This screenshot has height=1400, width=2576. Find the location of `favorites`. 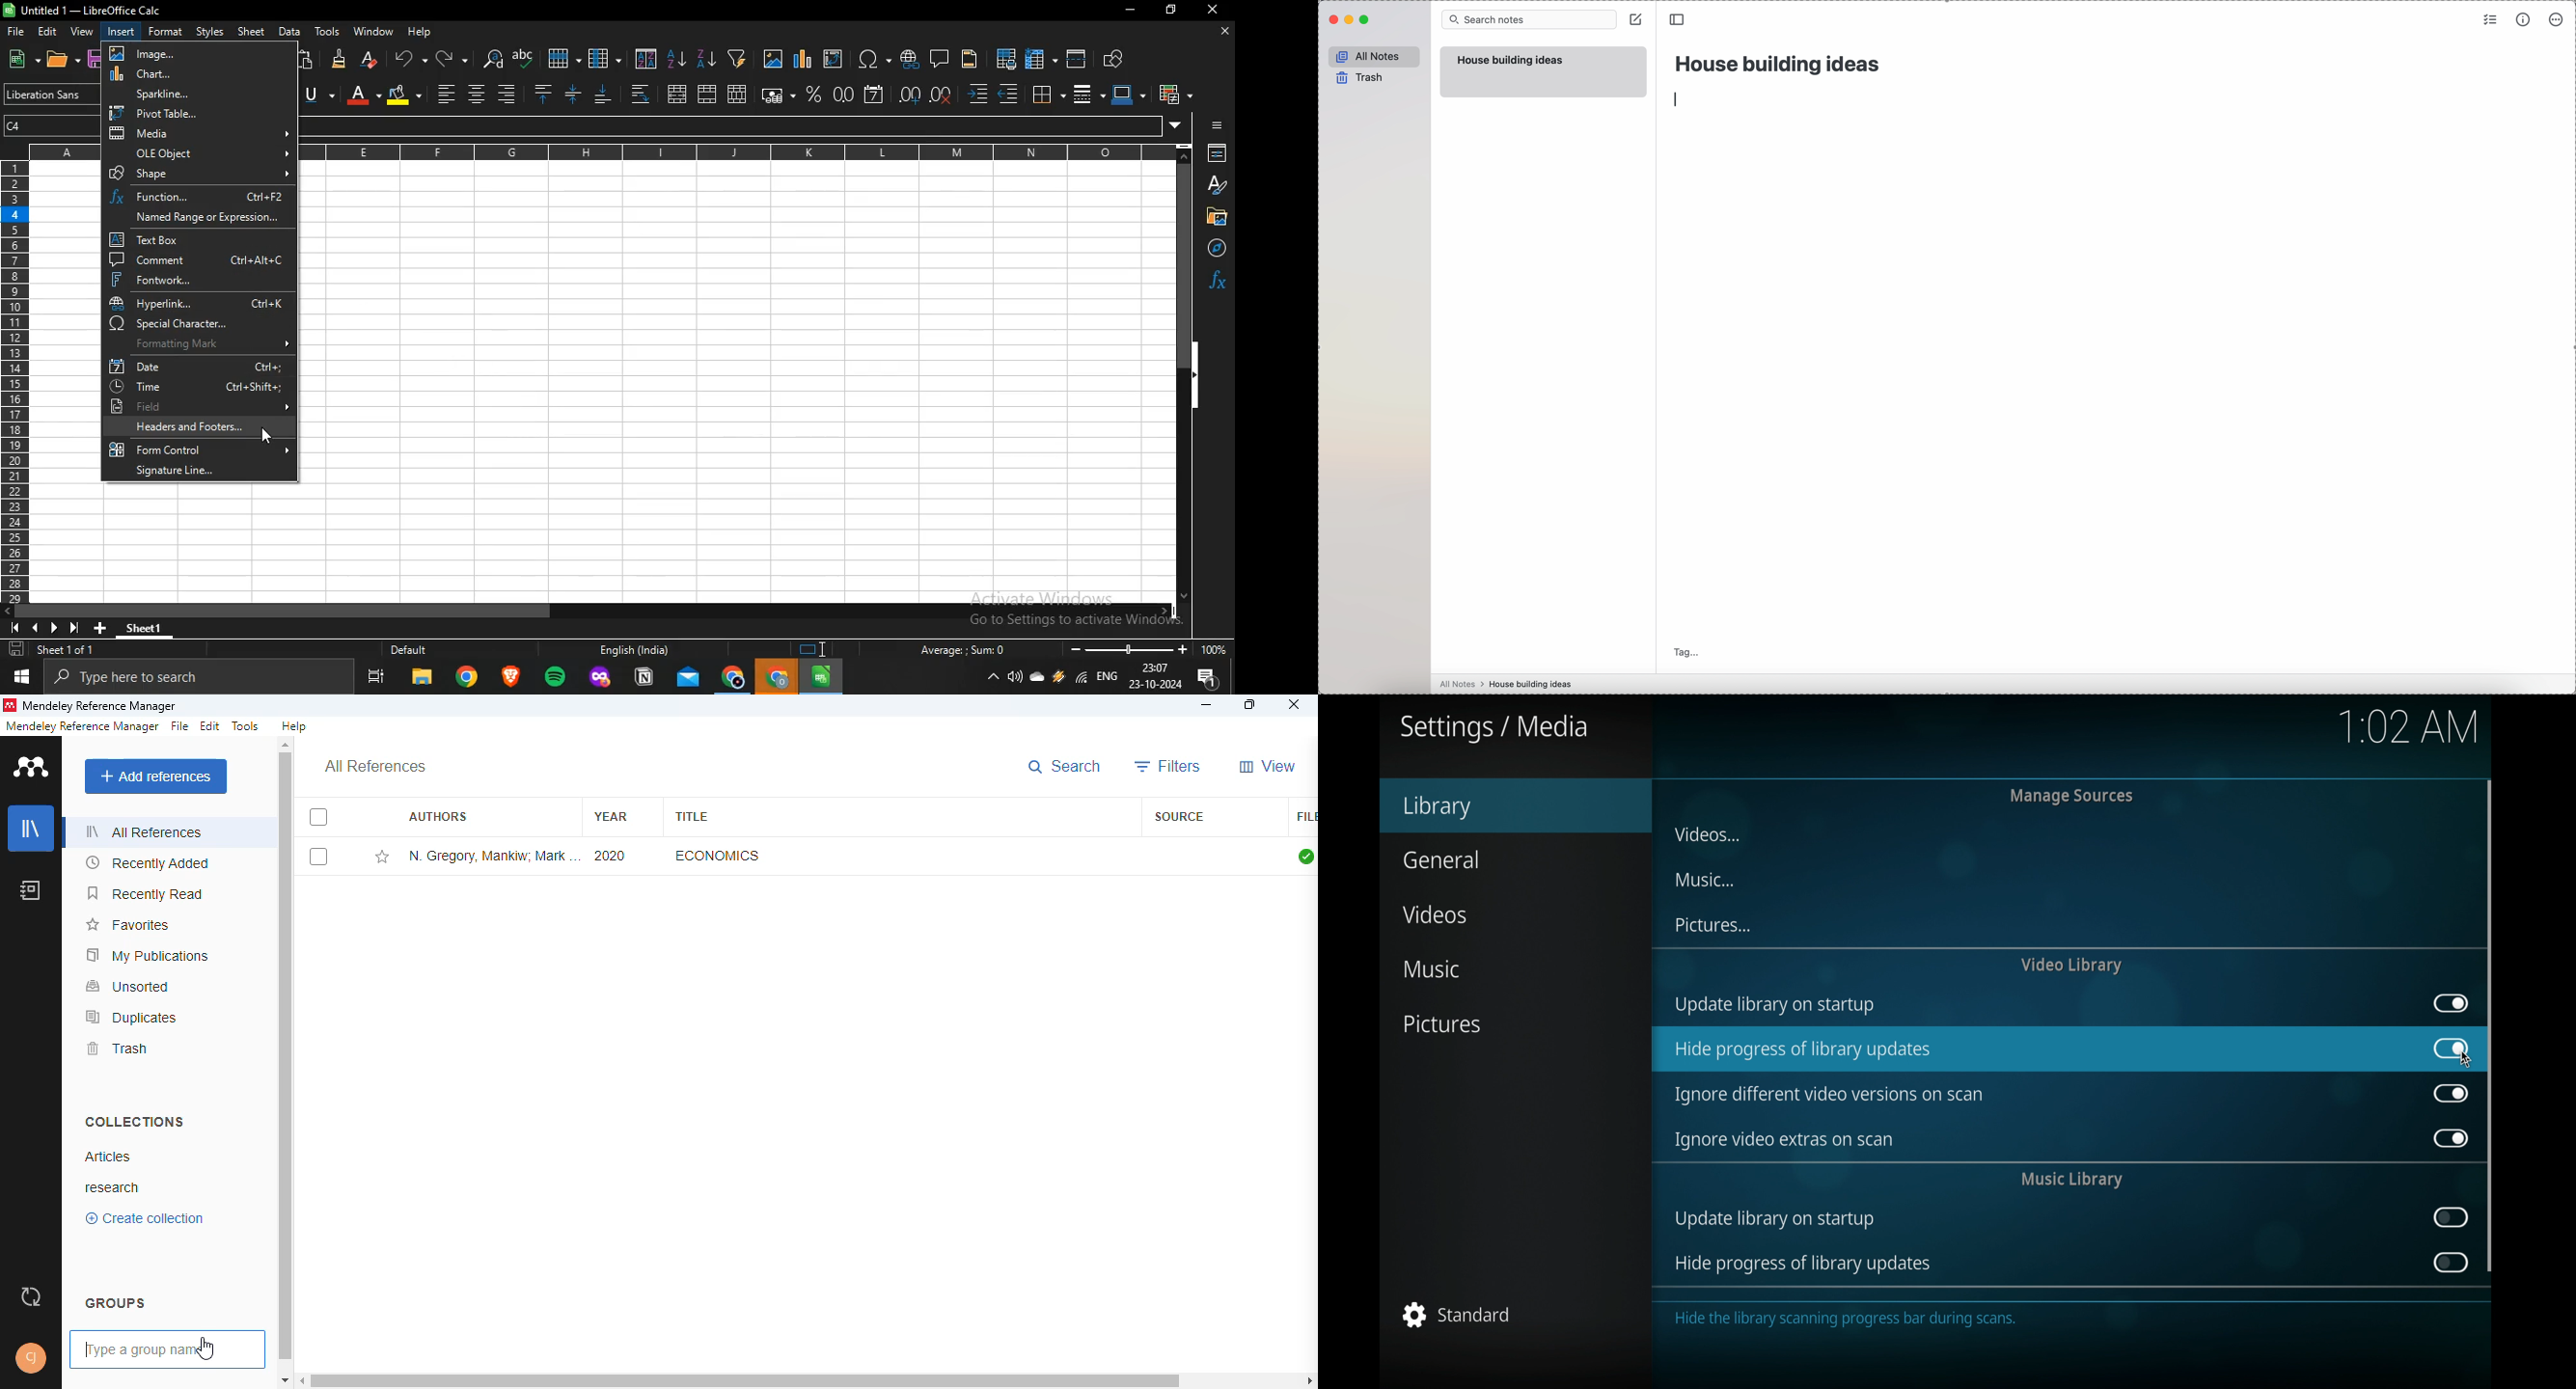

favorites is located at coordinates (129, 925).